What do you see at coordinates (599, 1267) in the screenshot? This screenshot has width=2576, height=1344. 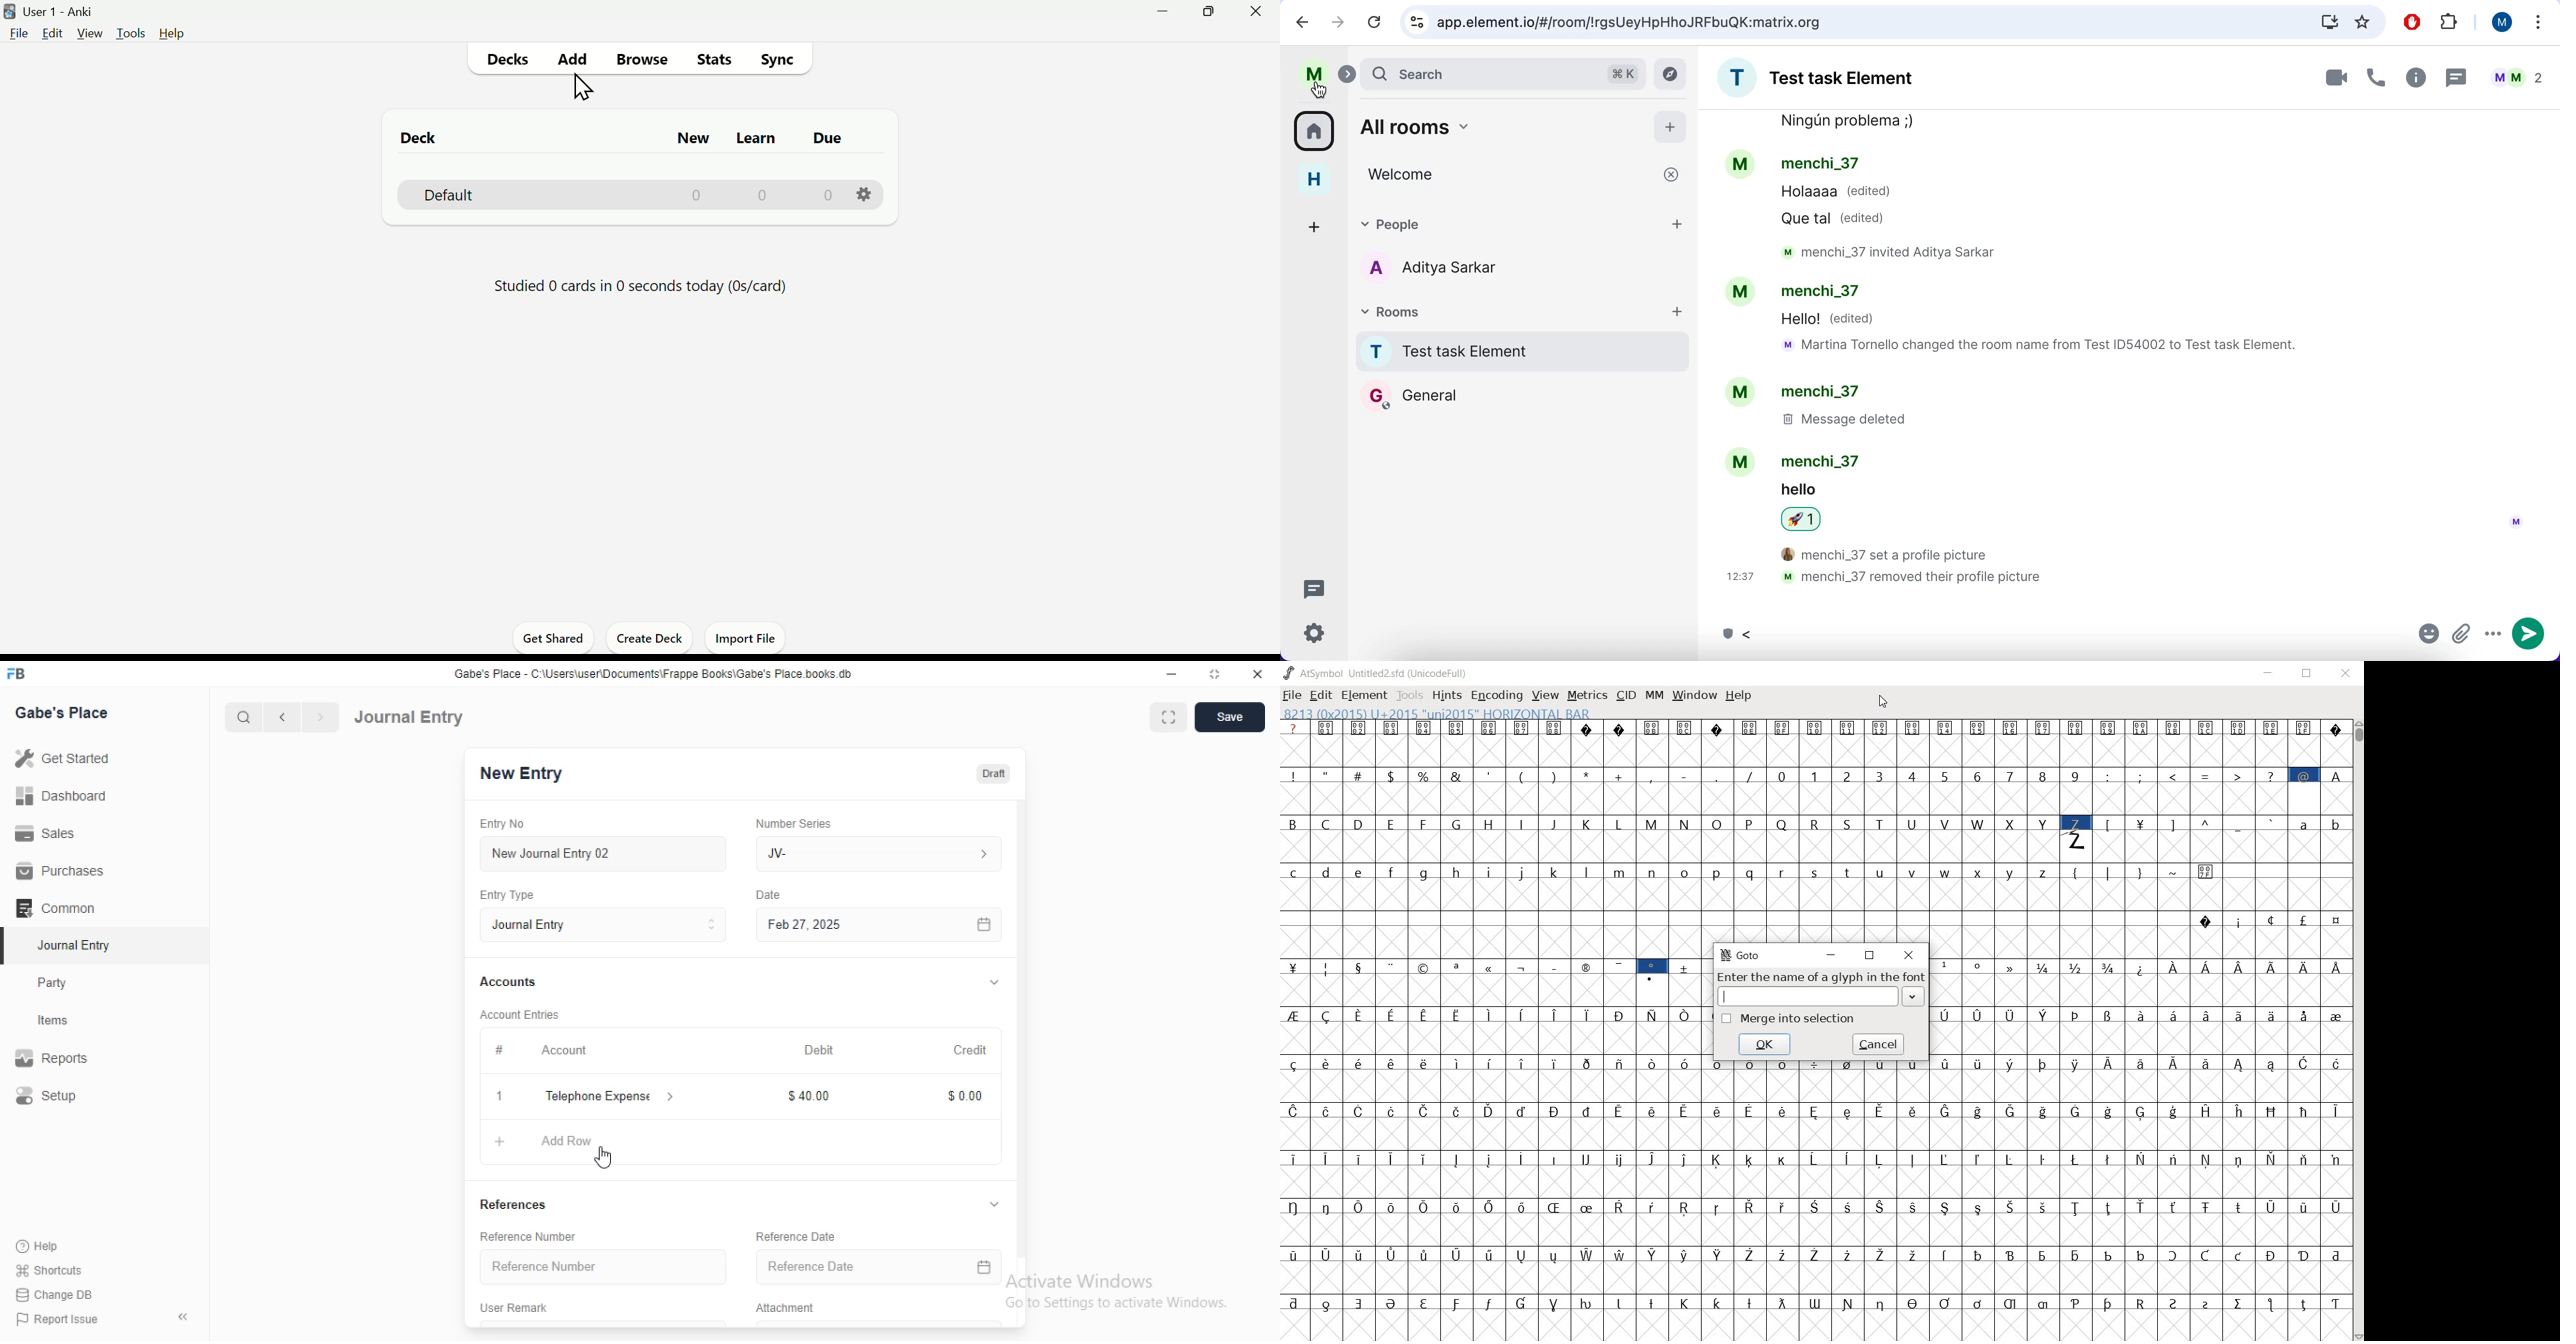 I see `‘Reference Number` at bounding box center [599, 1267].